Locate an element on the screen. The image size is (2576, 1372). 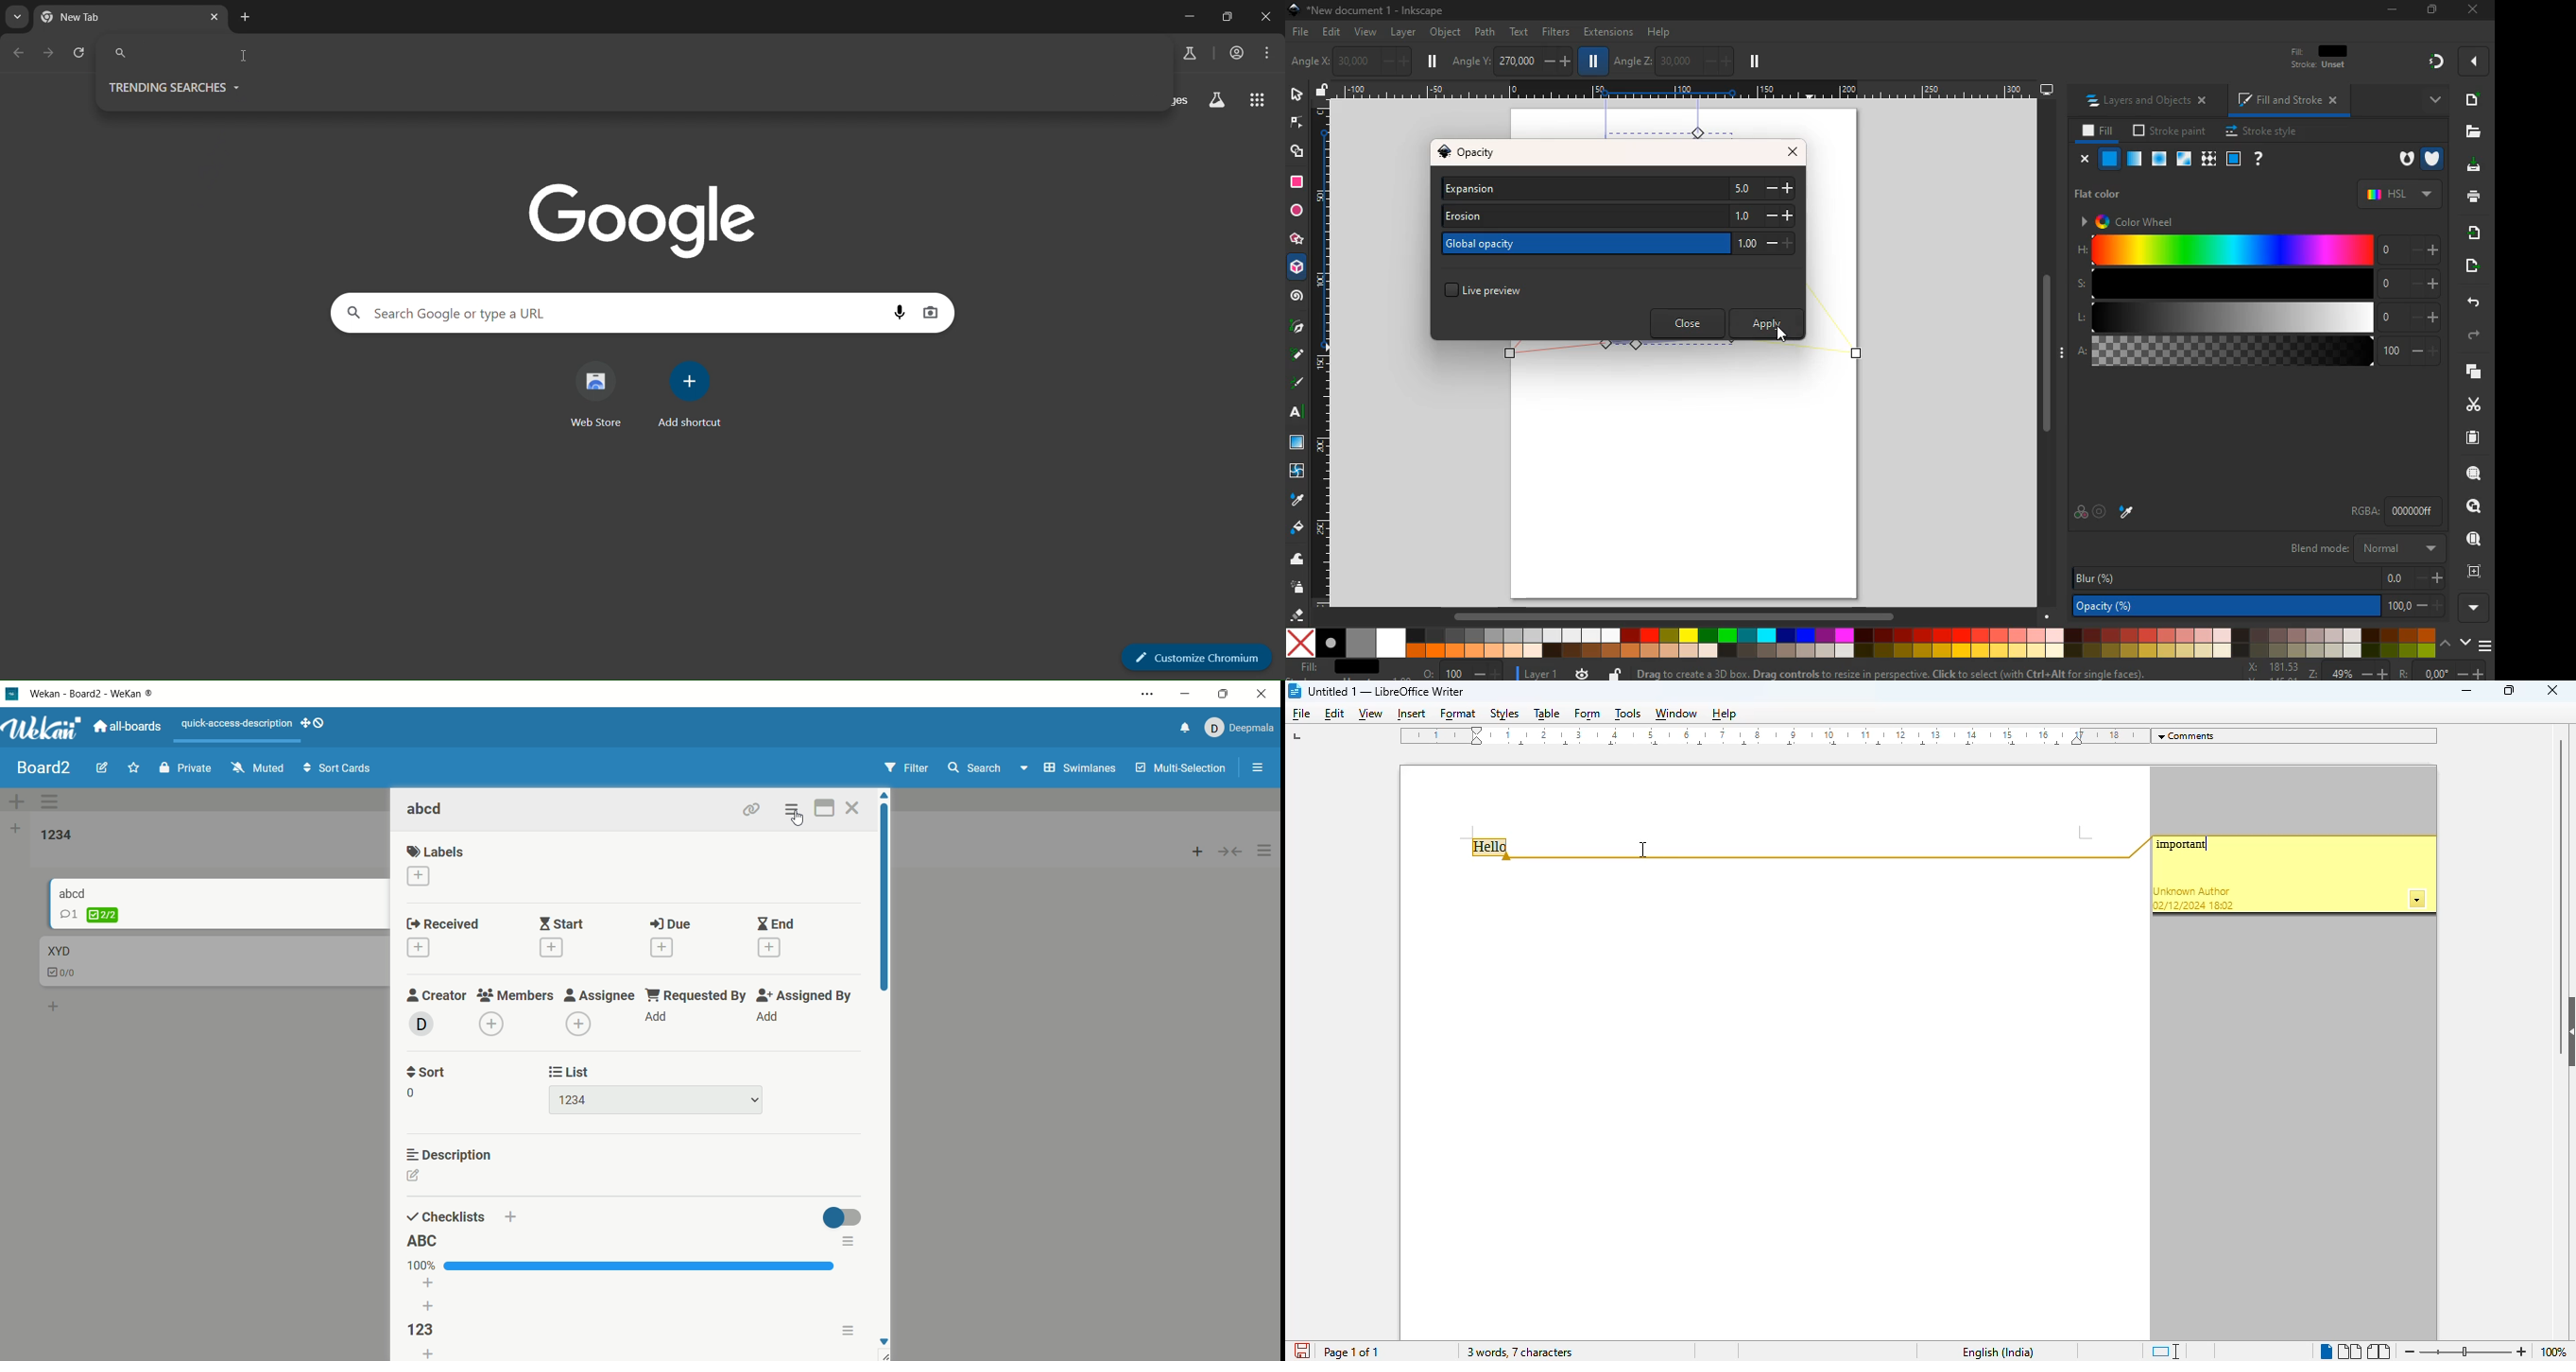
sort is located at coordinates (430, 1080).